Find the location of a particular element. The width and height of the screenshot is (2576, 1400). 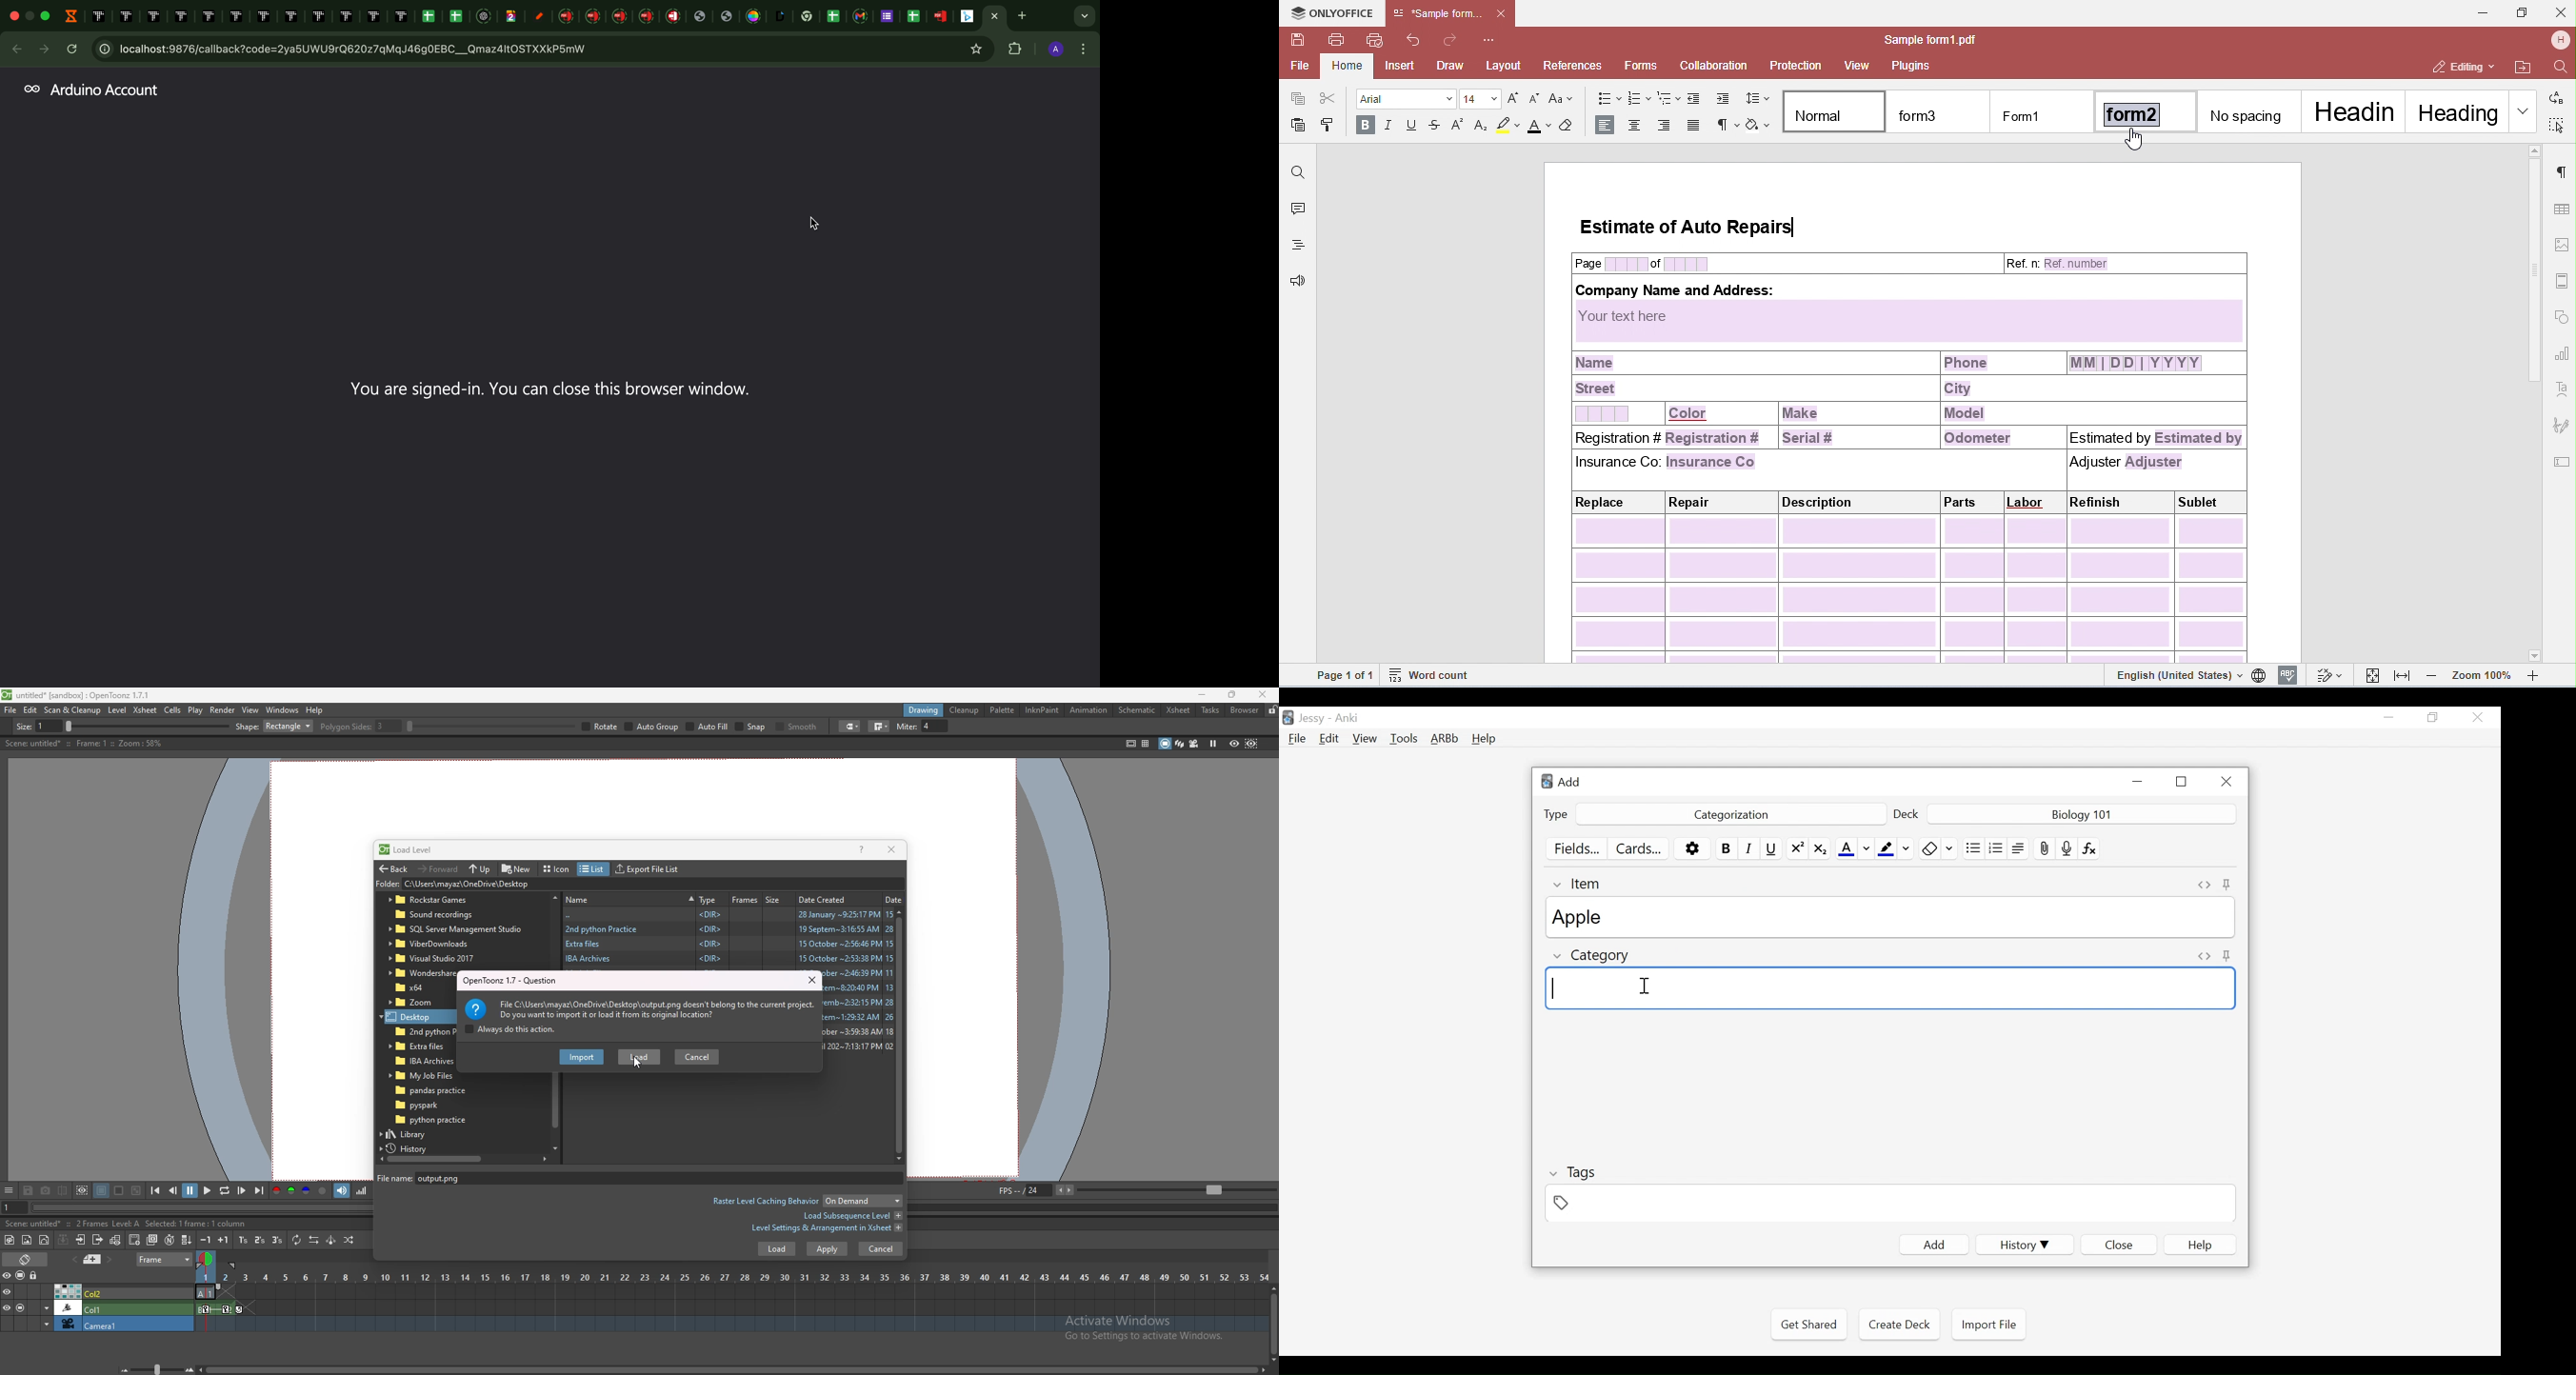

Help is located at coordinates (1483, 740).